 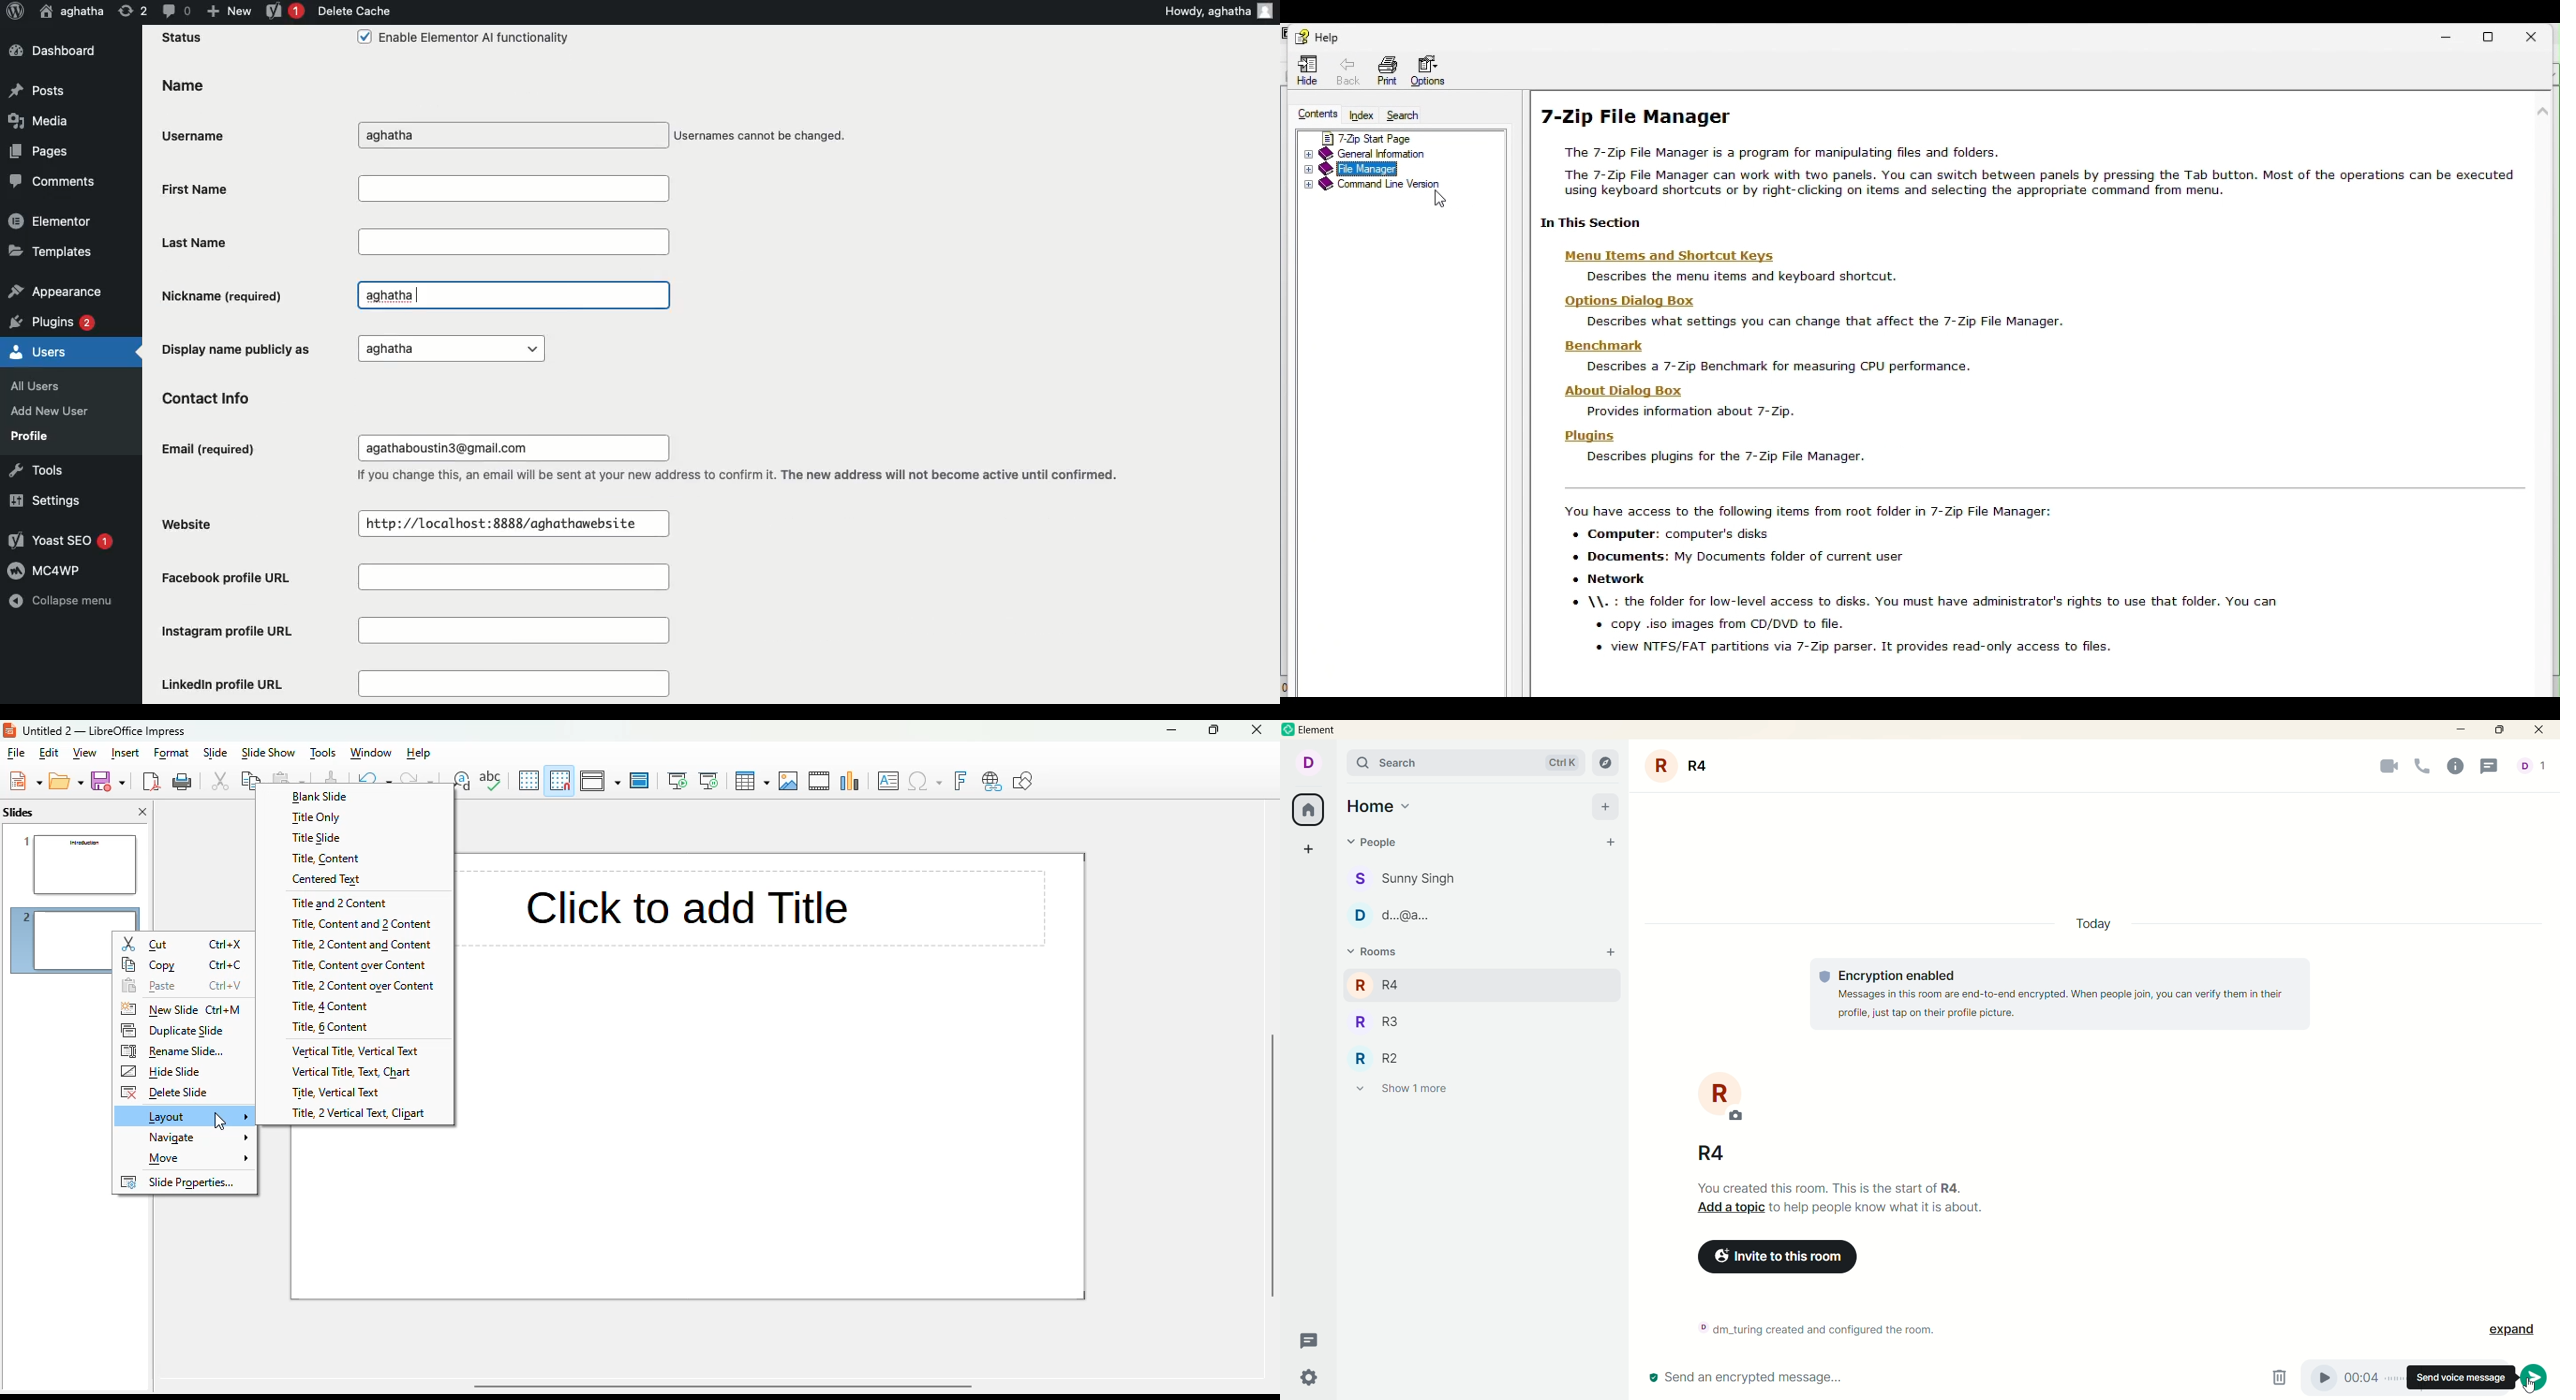 I want to click on vertical scrollbar, so click(x=1272, y=1166).